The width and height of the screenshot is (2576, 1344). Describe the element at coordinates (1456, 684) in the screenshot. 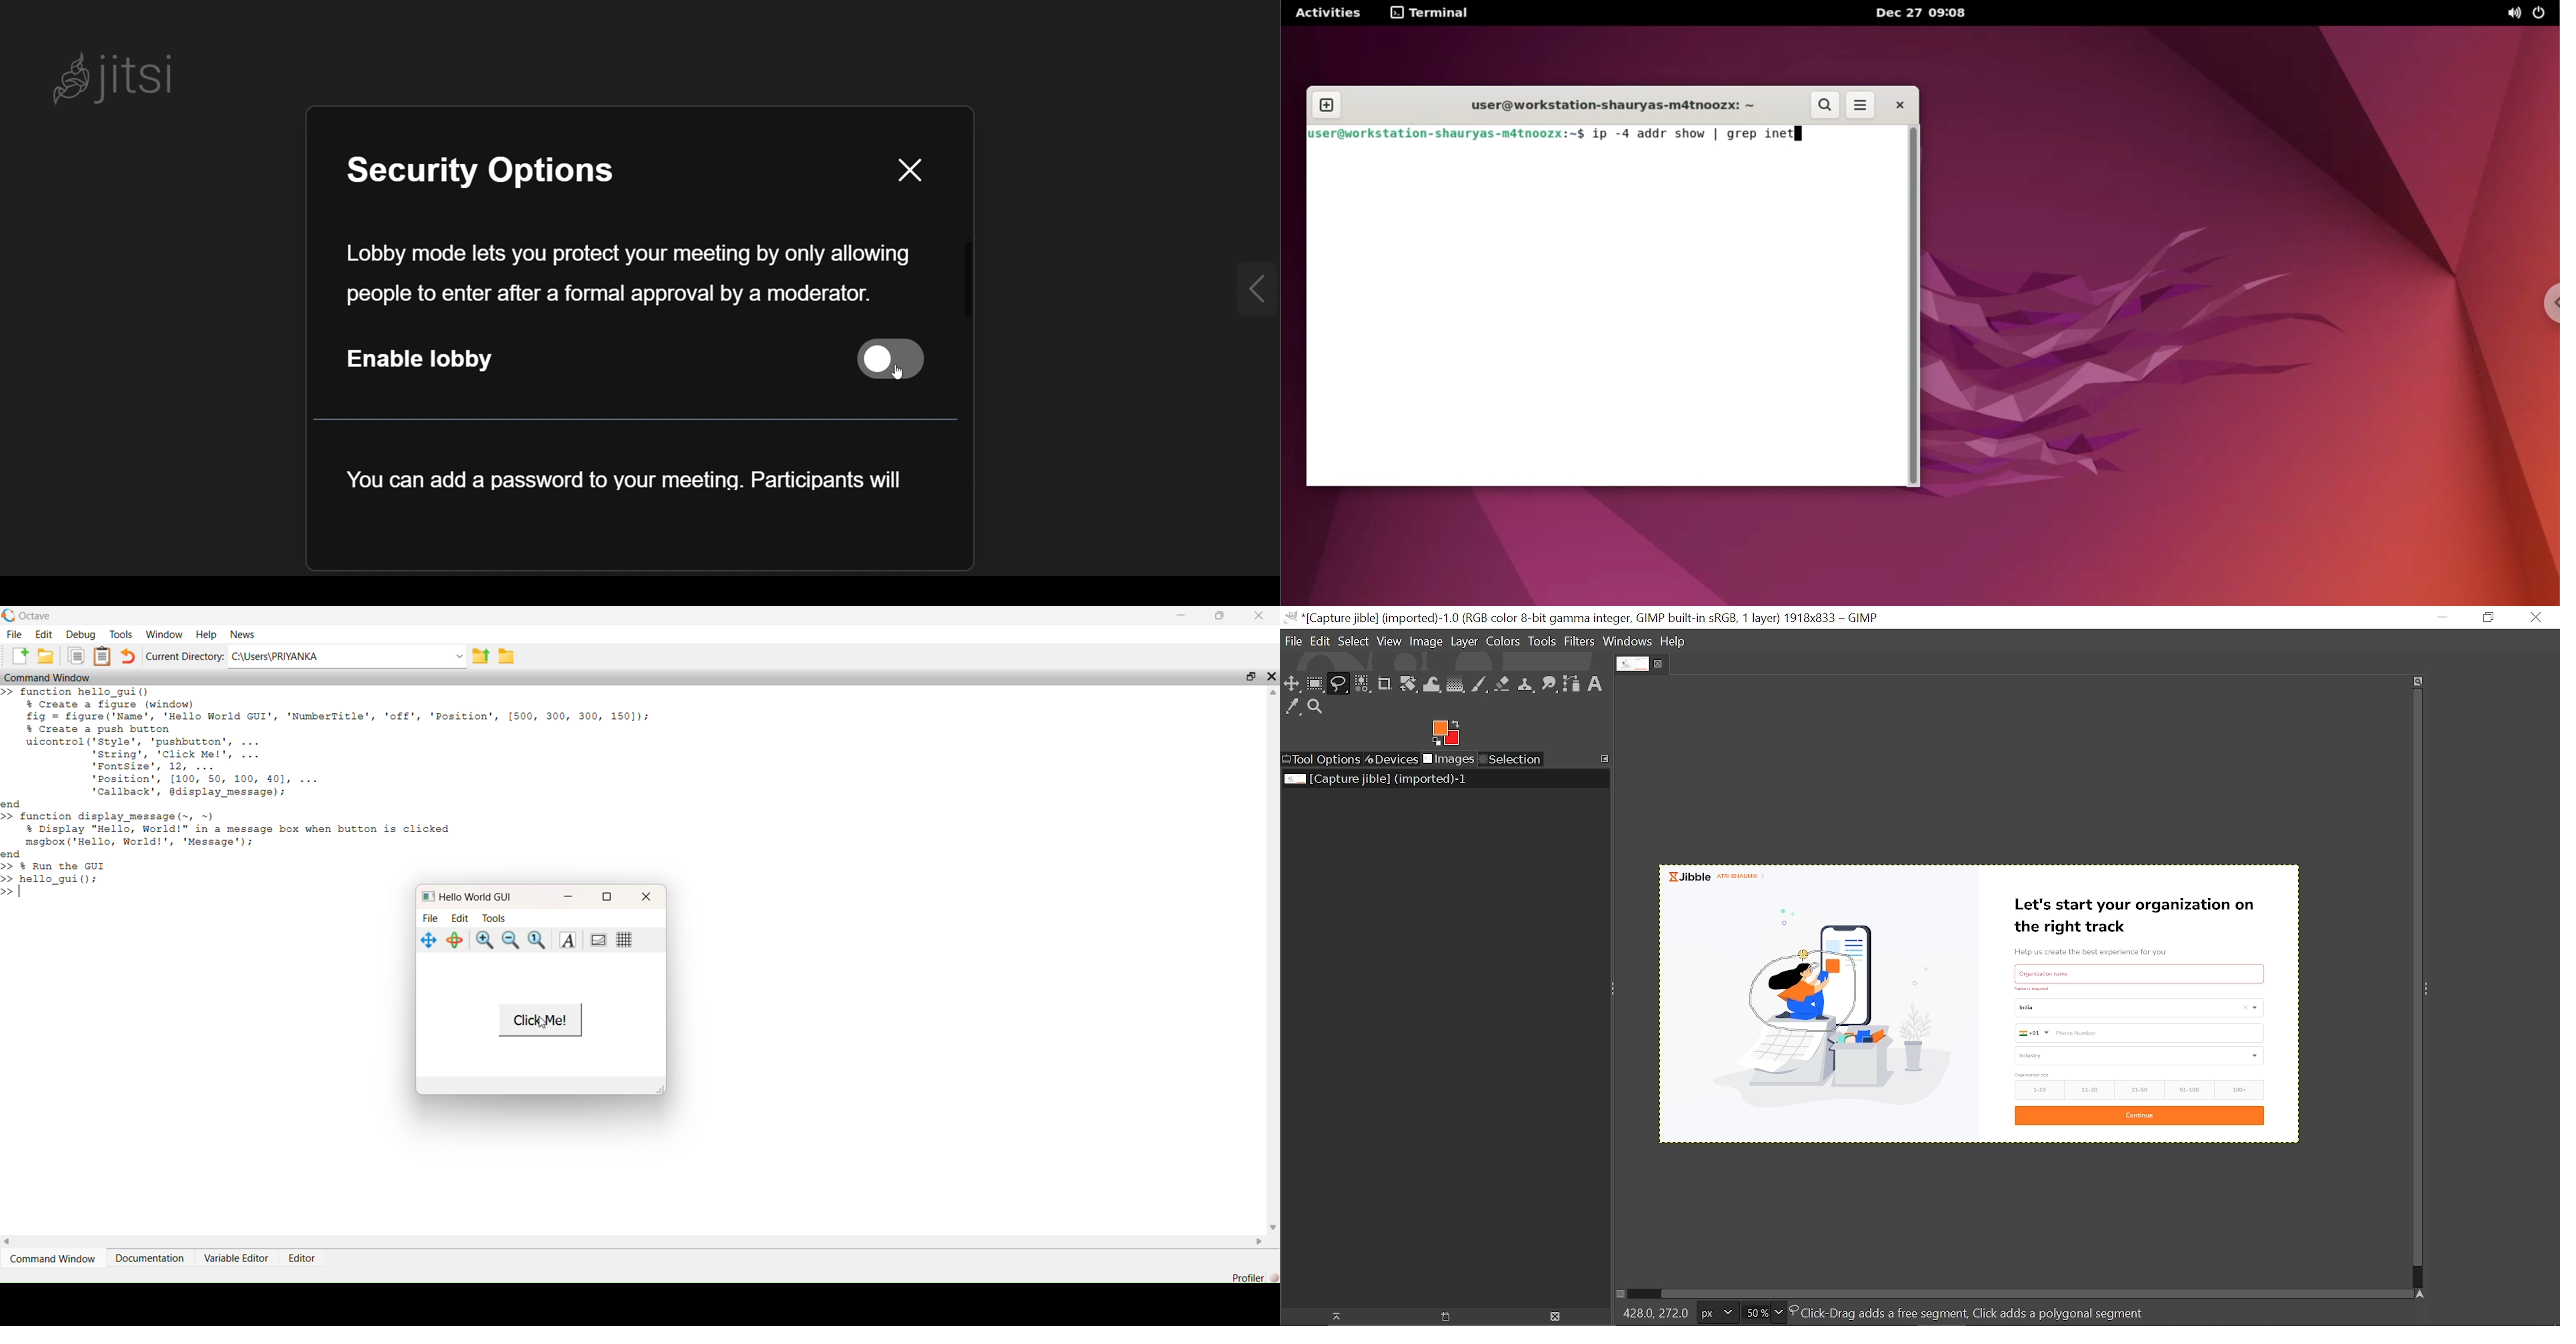

I see `Gradient tool` at that location.